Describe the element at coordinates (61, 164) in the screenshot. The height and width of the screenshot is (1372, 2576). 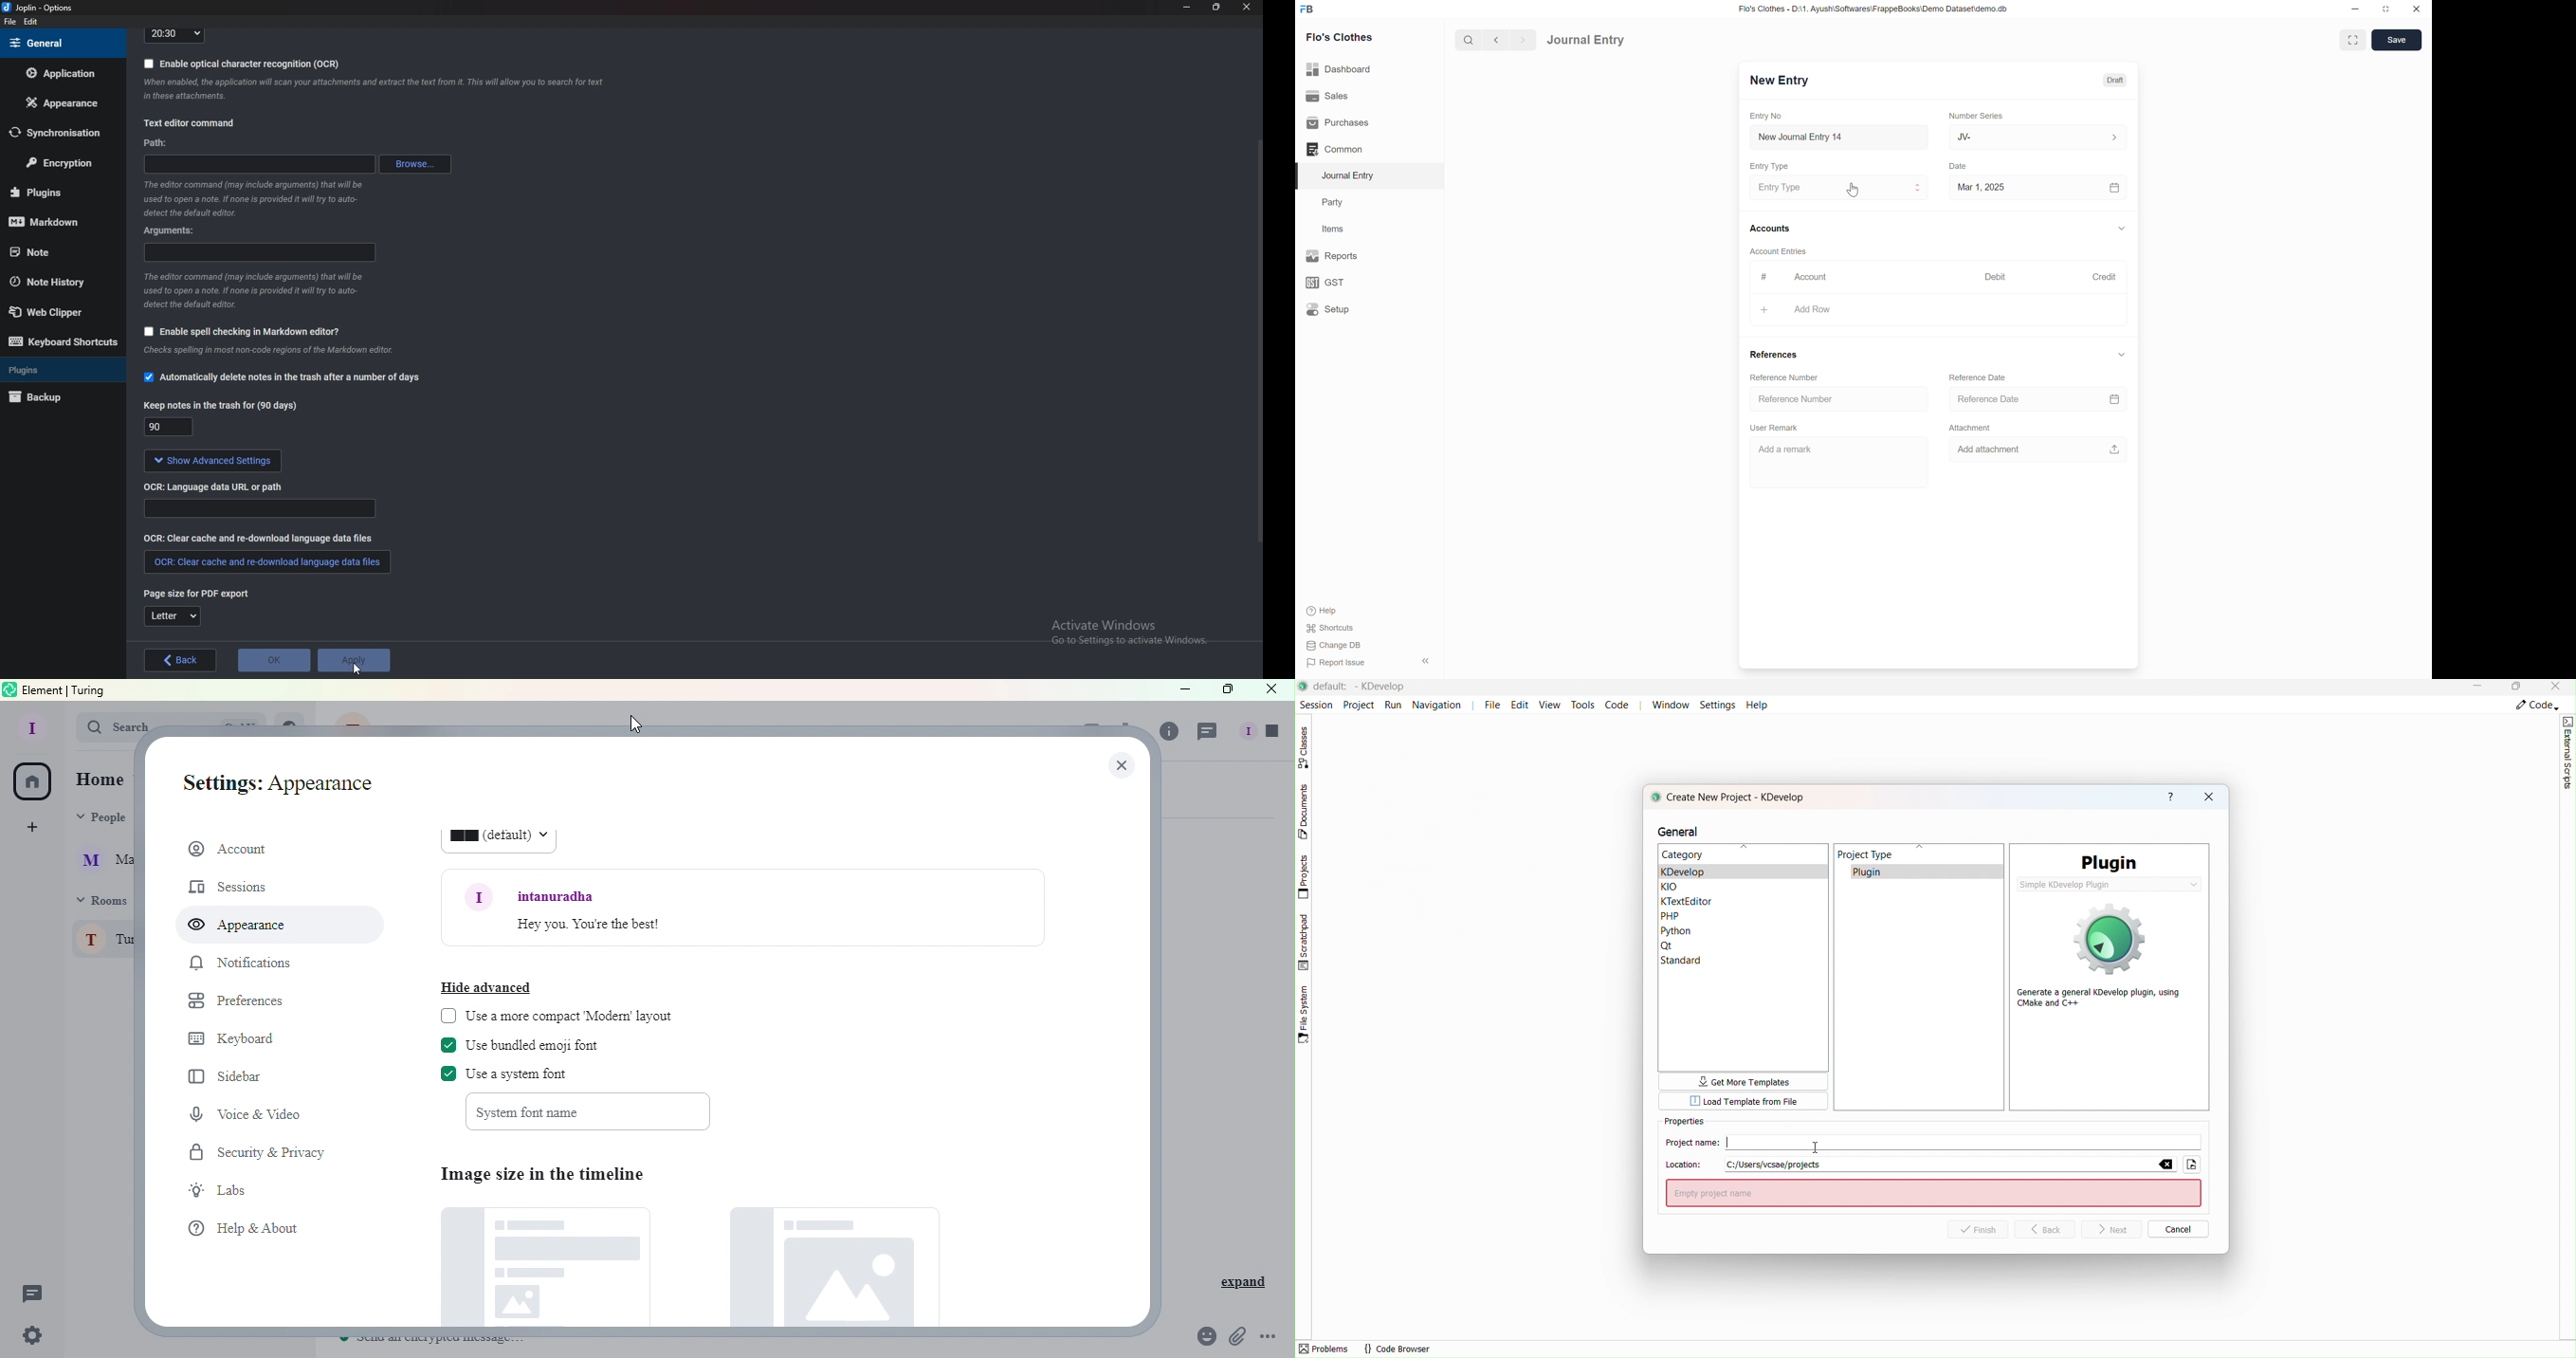
I see `Encryption` at that location.